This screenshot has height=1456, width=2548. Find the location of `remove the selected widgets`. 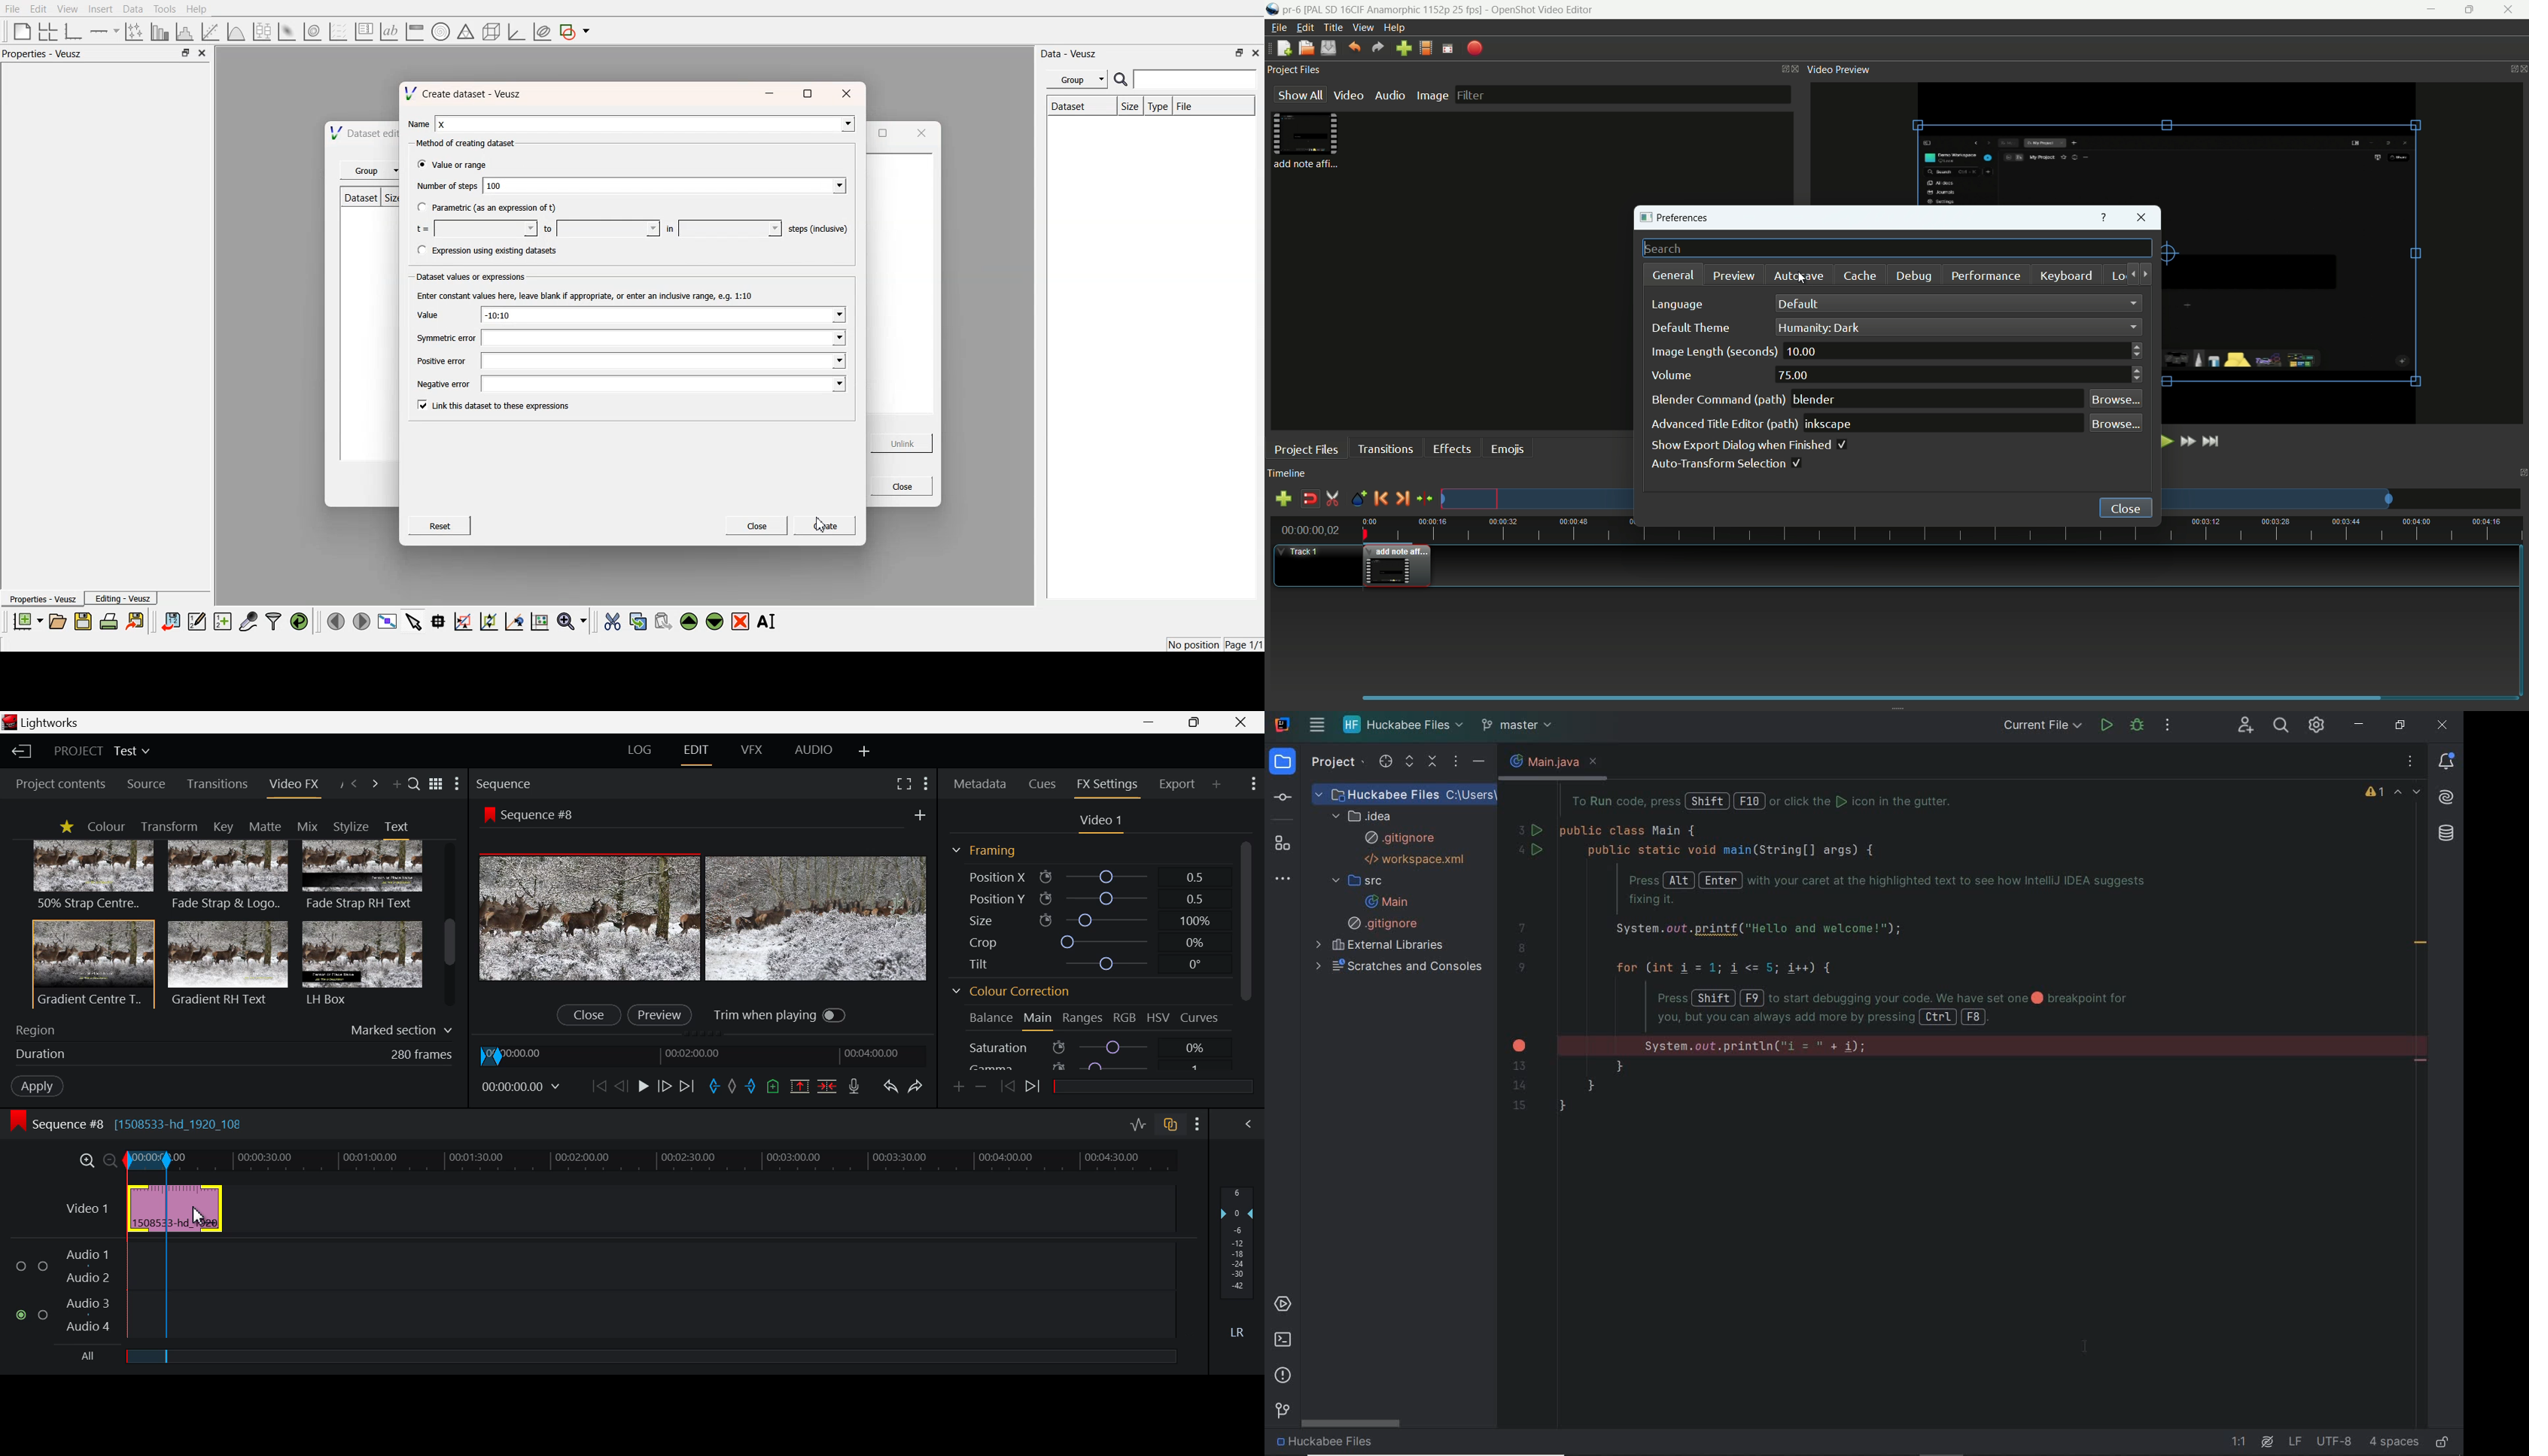

remove the selected widgets is located at coordinates (742, 622).